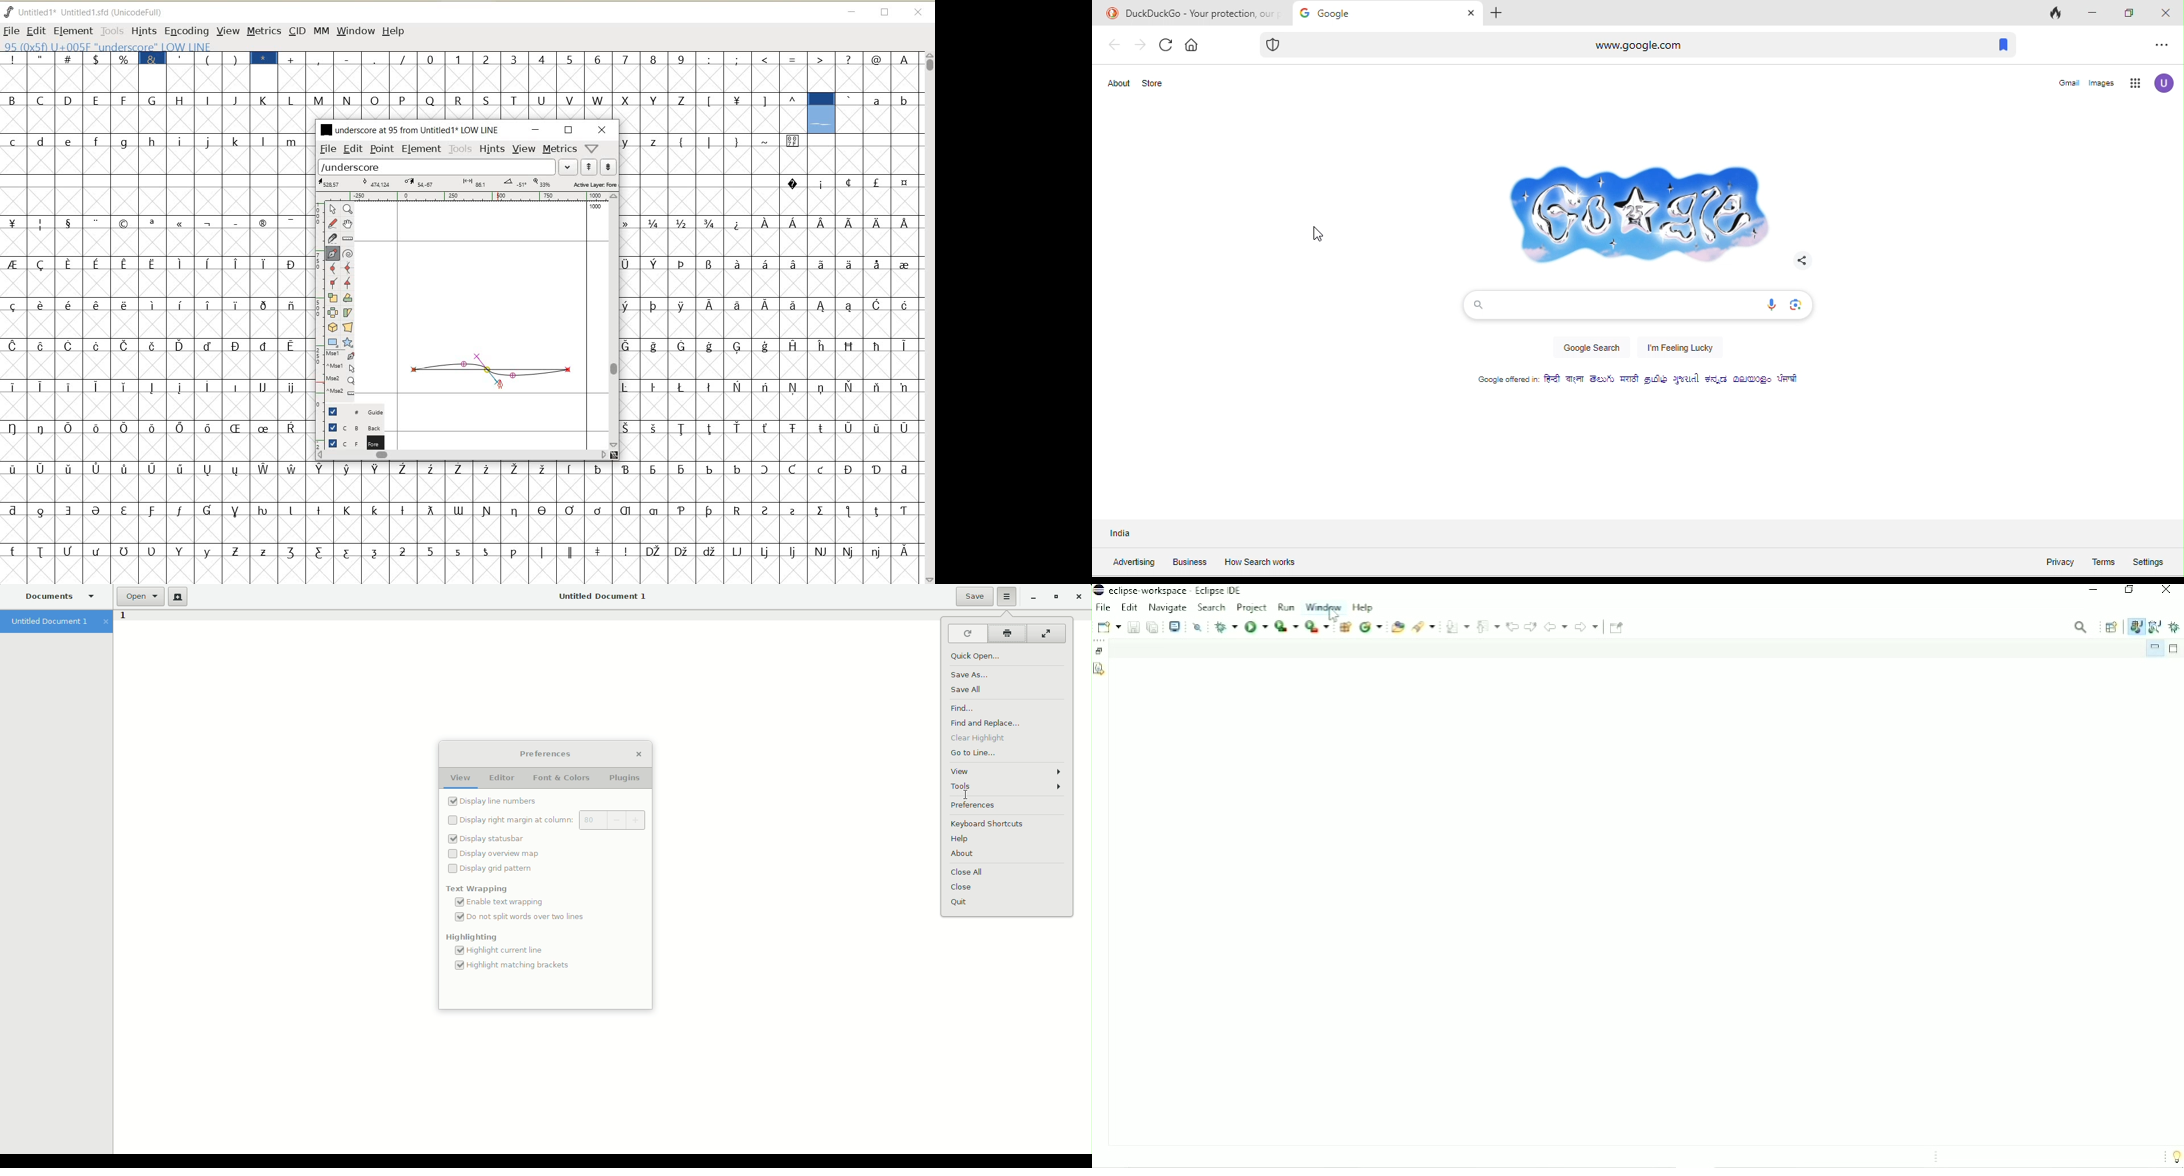 The image size is (2184, 1176). What do you see at coordinates (591, 149) in the screenshot?
I see `help/window` at bounding box center [591, 149].